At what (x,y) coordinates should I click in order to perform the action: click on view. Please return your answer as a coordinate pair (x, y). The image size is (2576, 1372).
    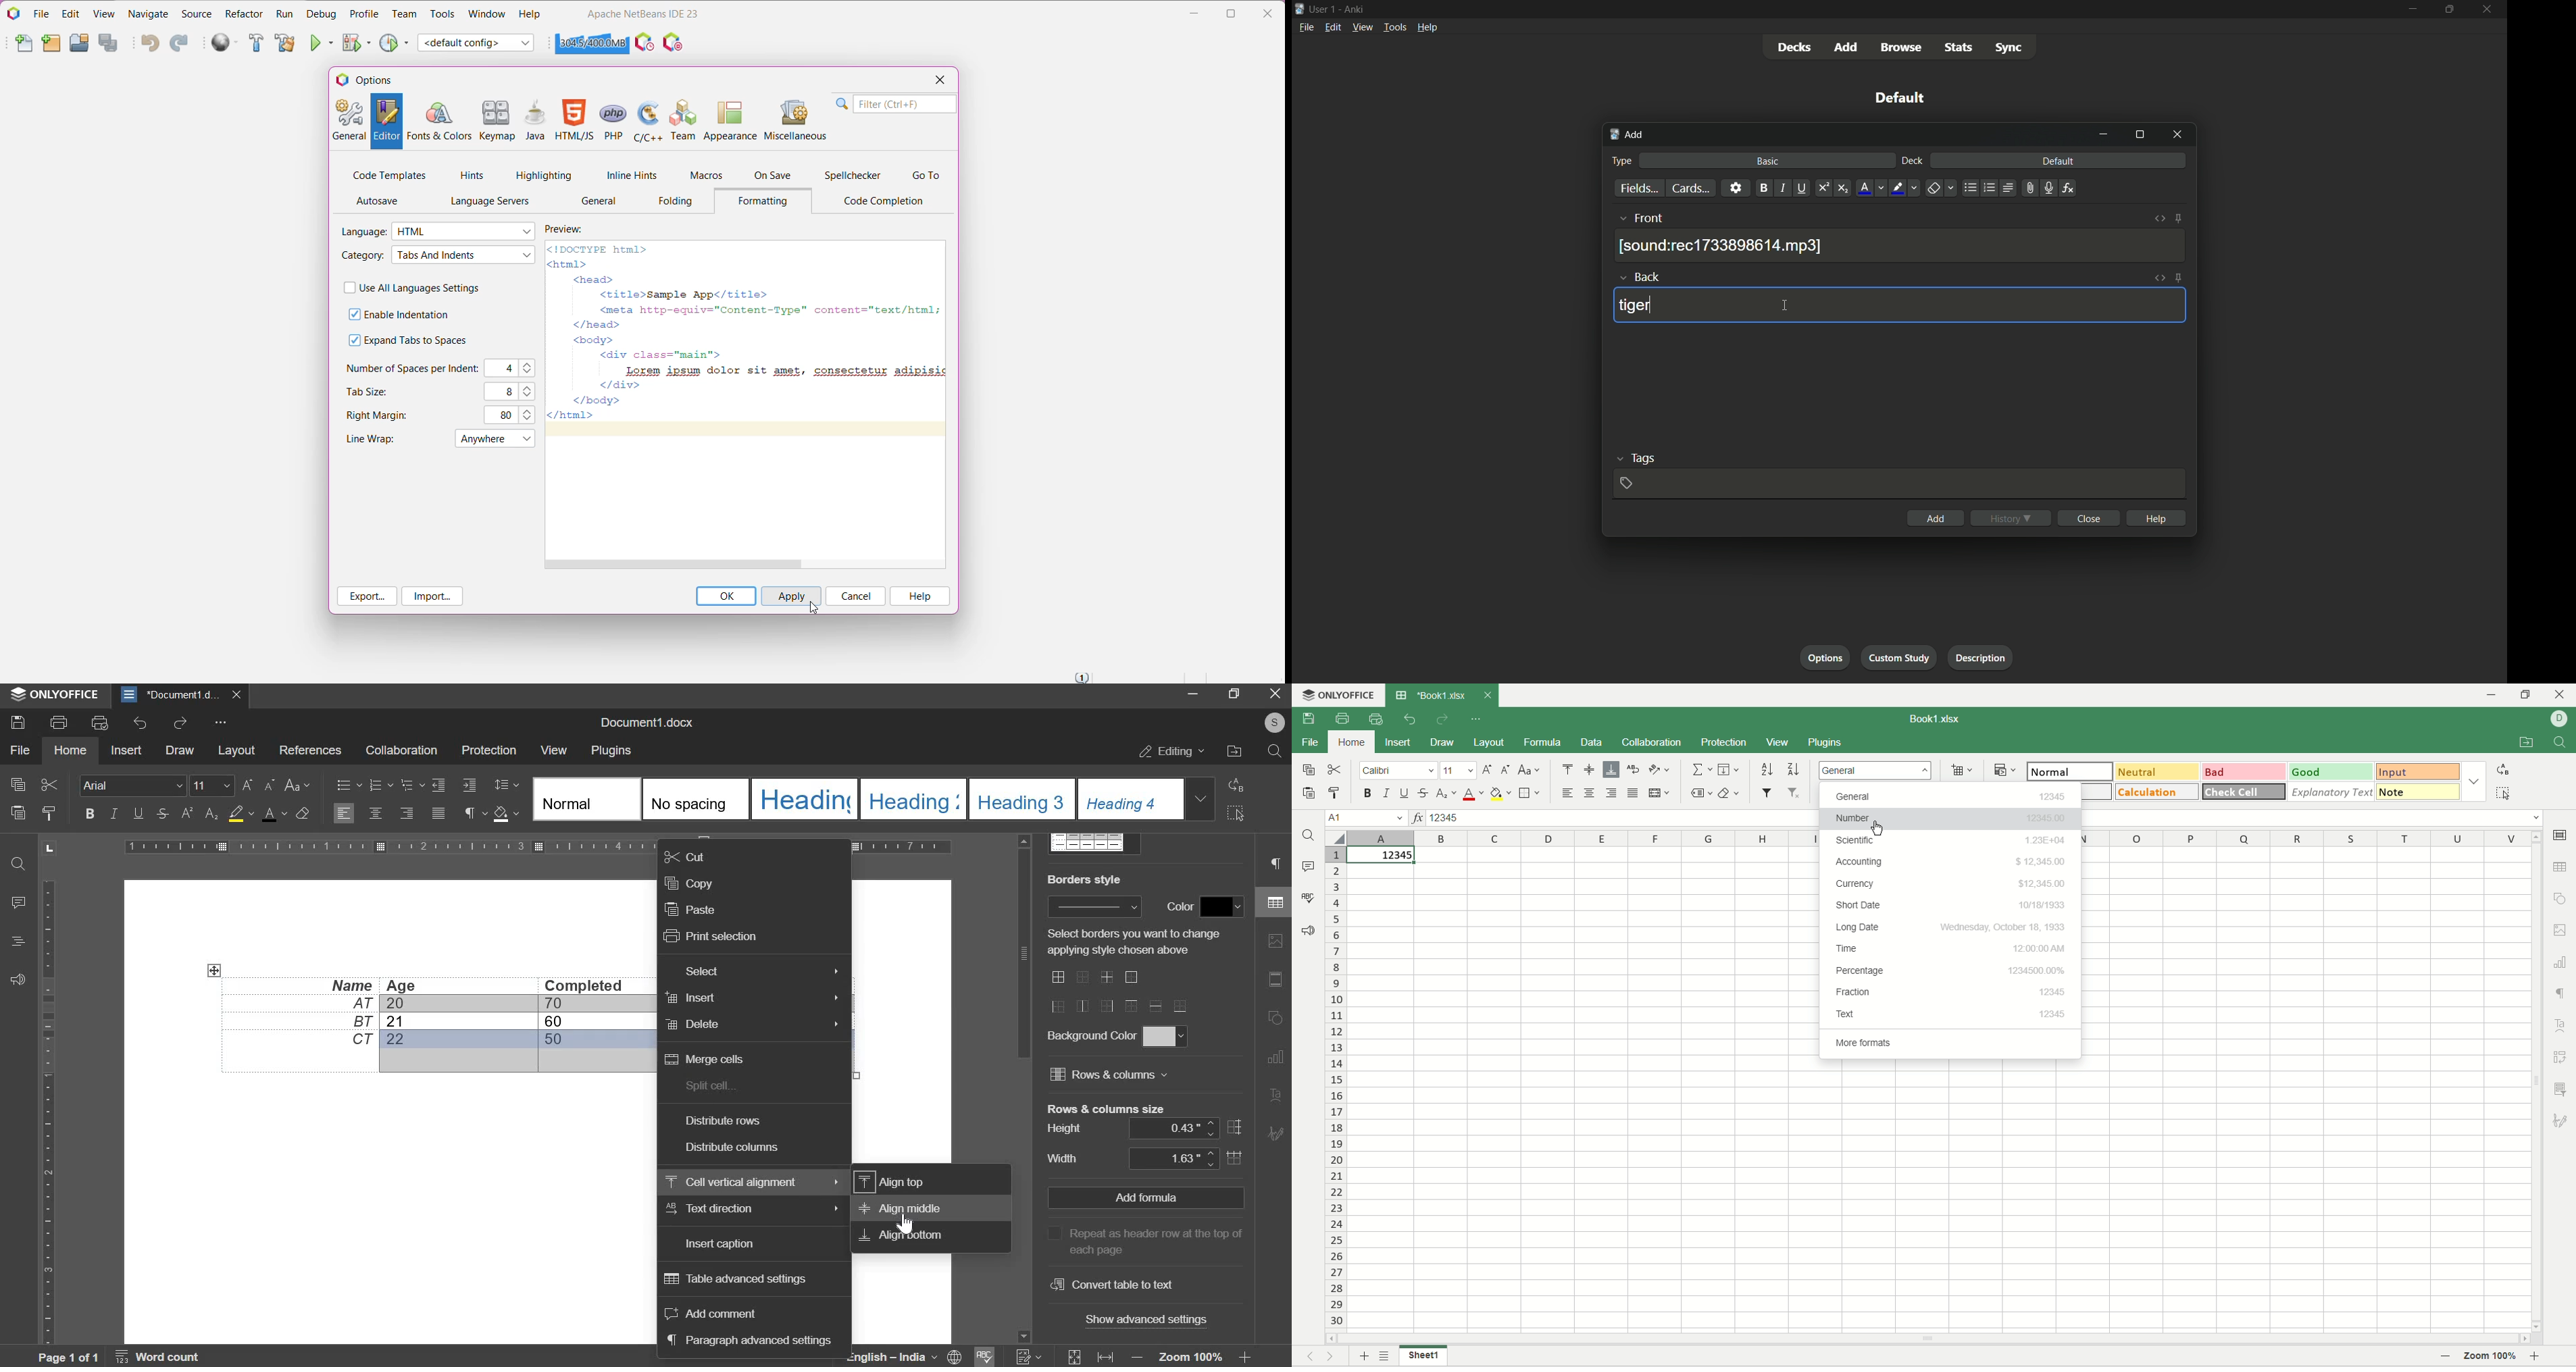
    Looking at the image, I should click on (553, 750).